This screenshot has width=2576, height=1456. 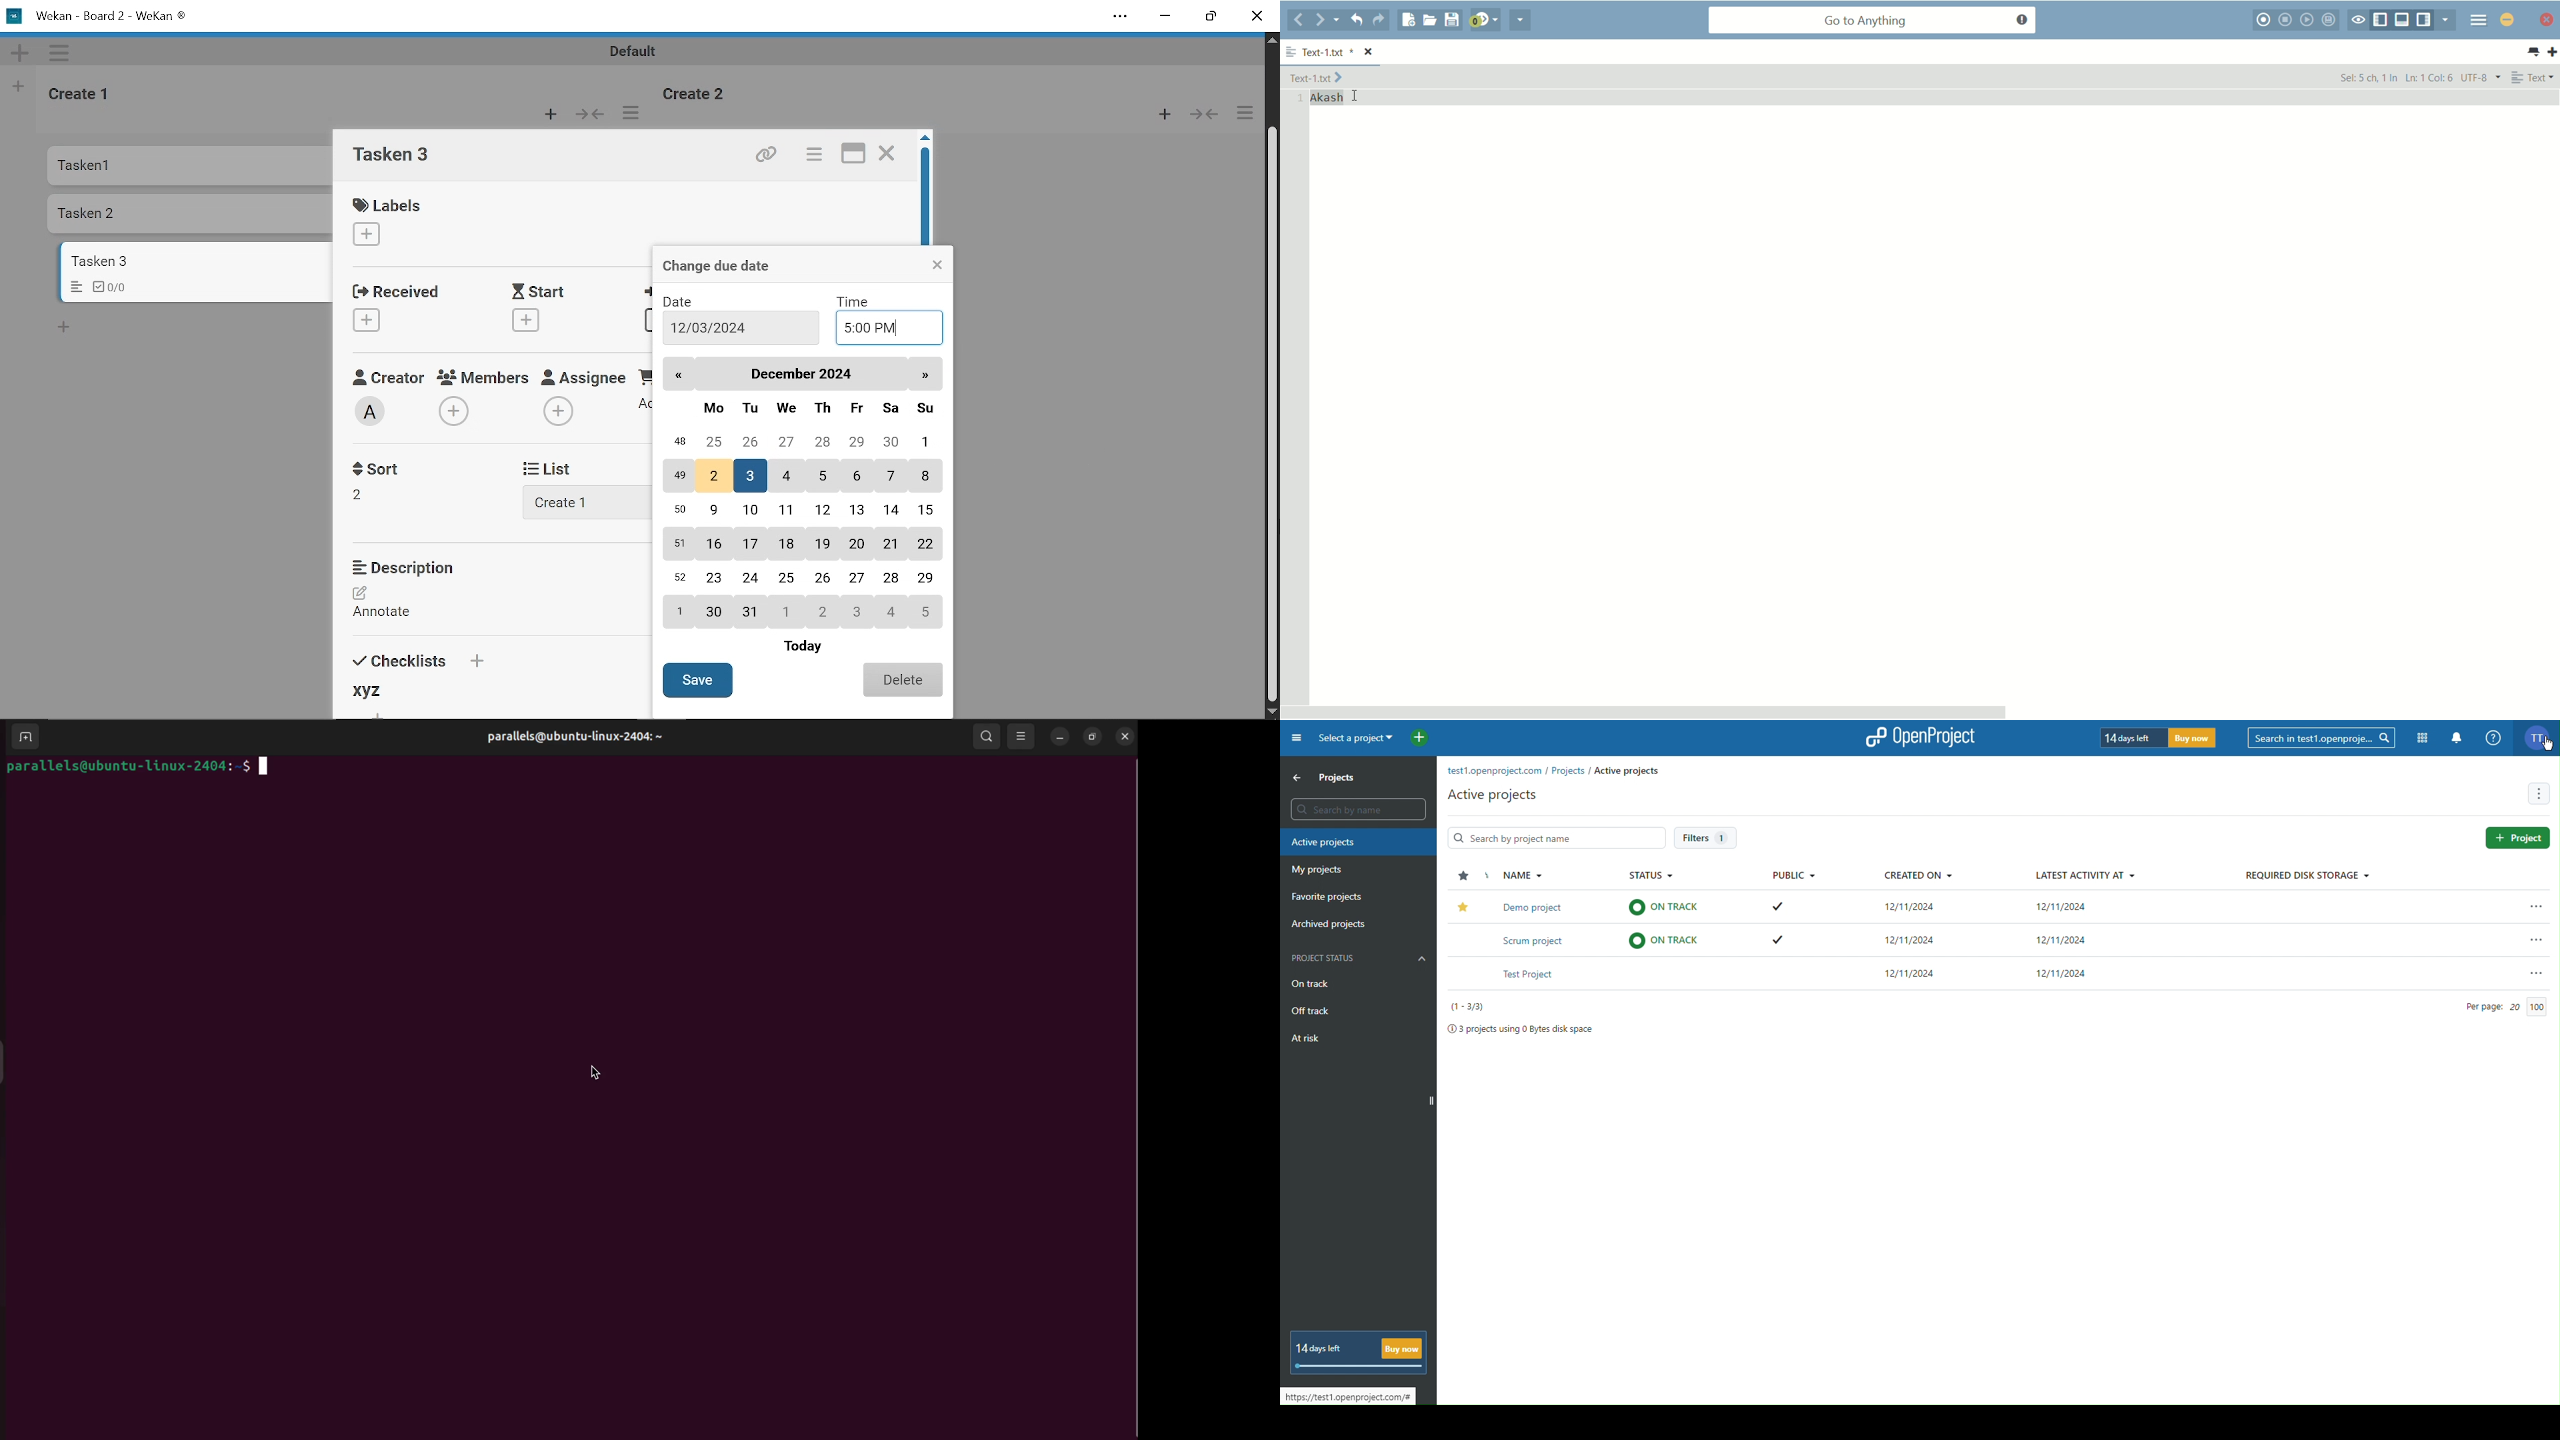 What do you see at coordinates (376, 690) in the screenshot?
I see `xyz` at bounding box center [376, 690].